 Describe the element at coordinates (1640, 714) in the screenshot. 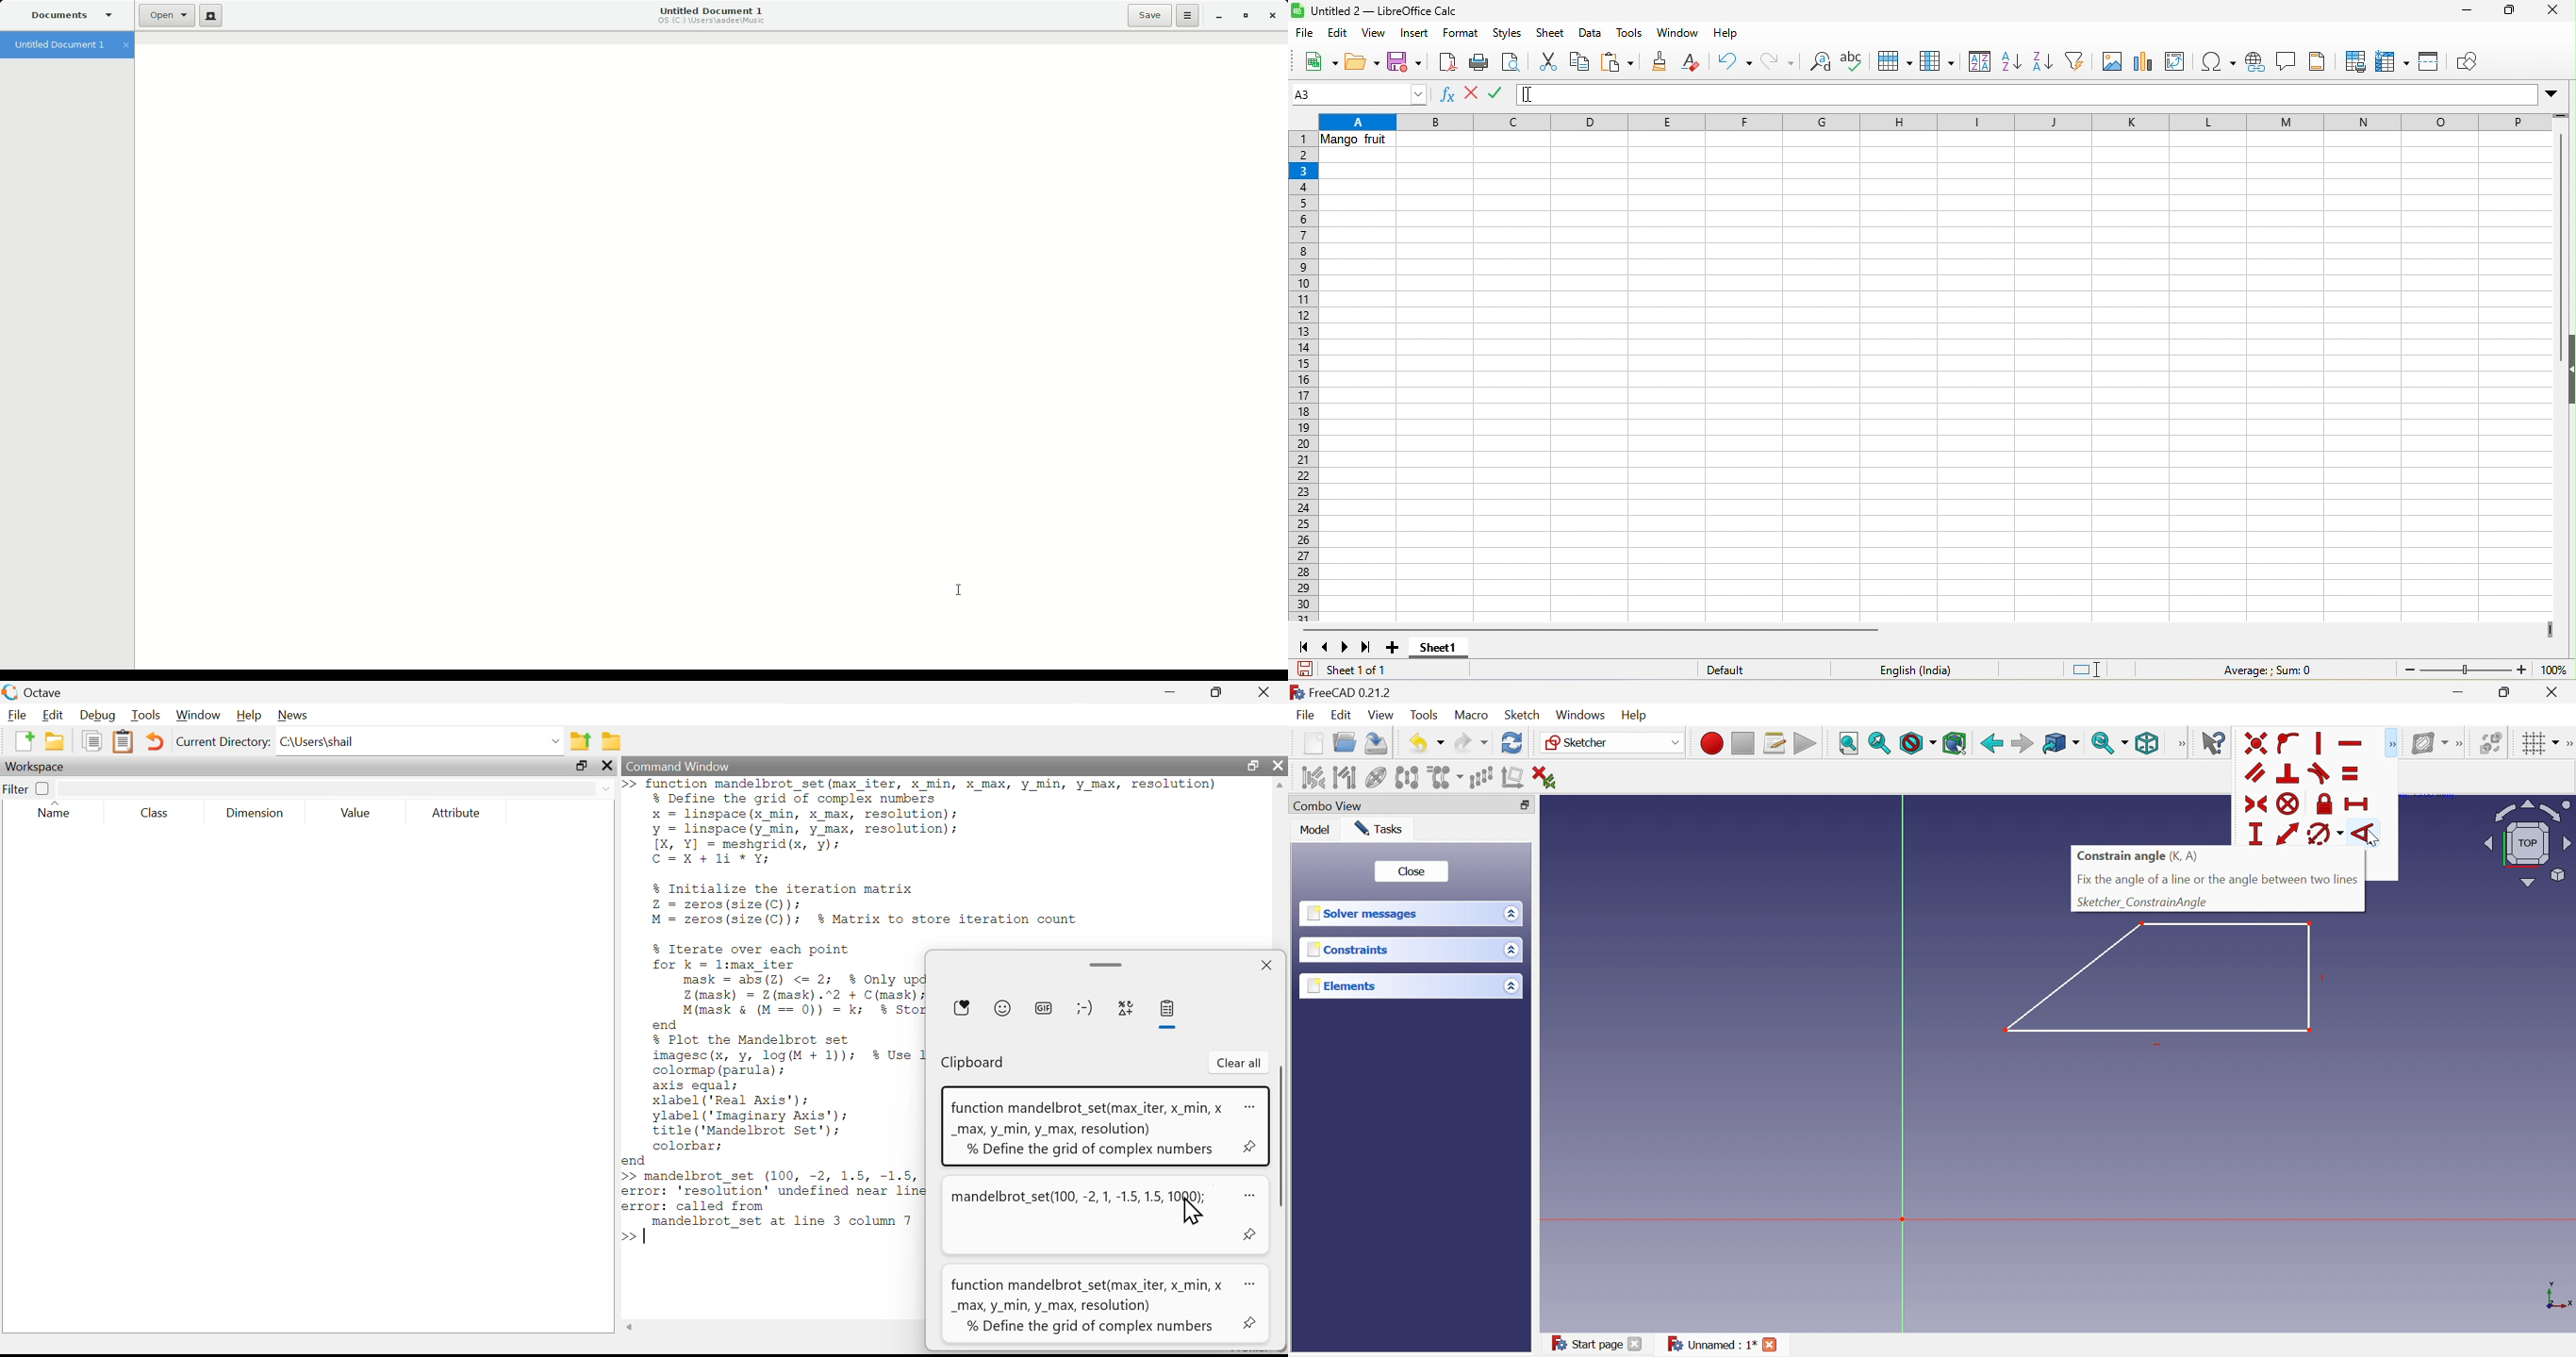

I see `Help` at that location.